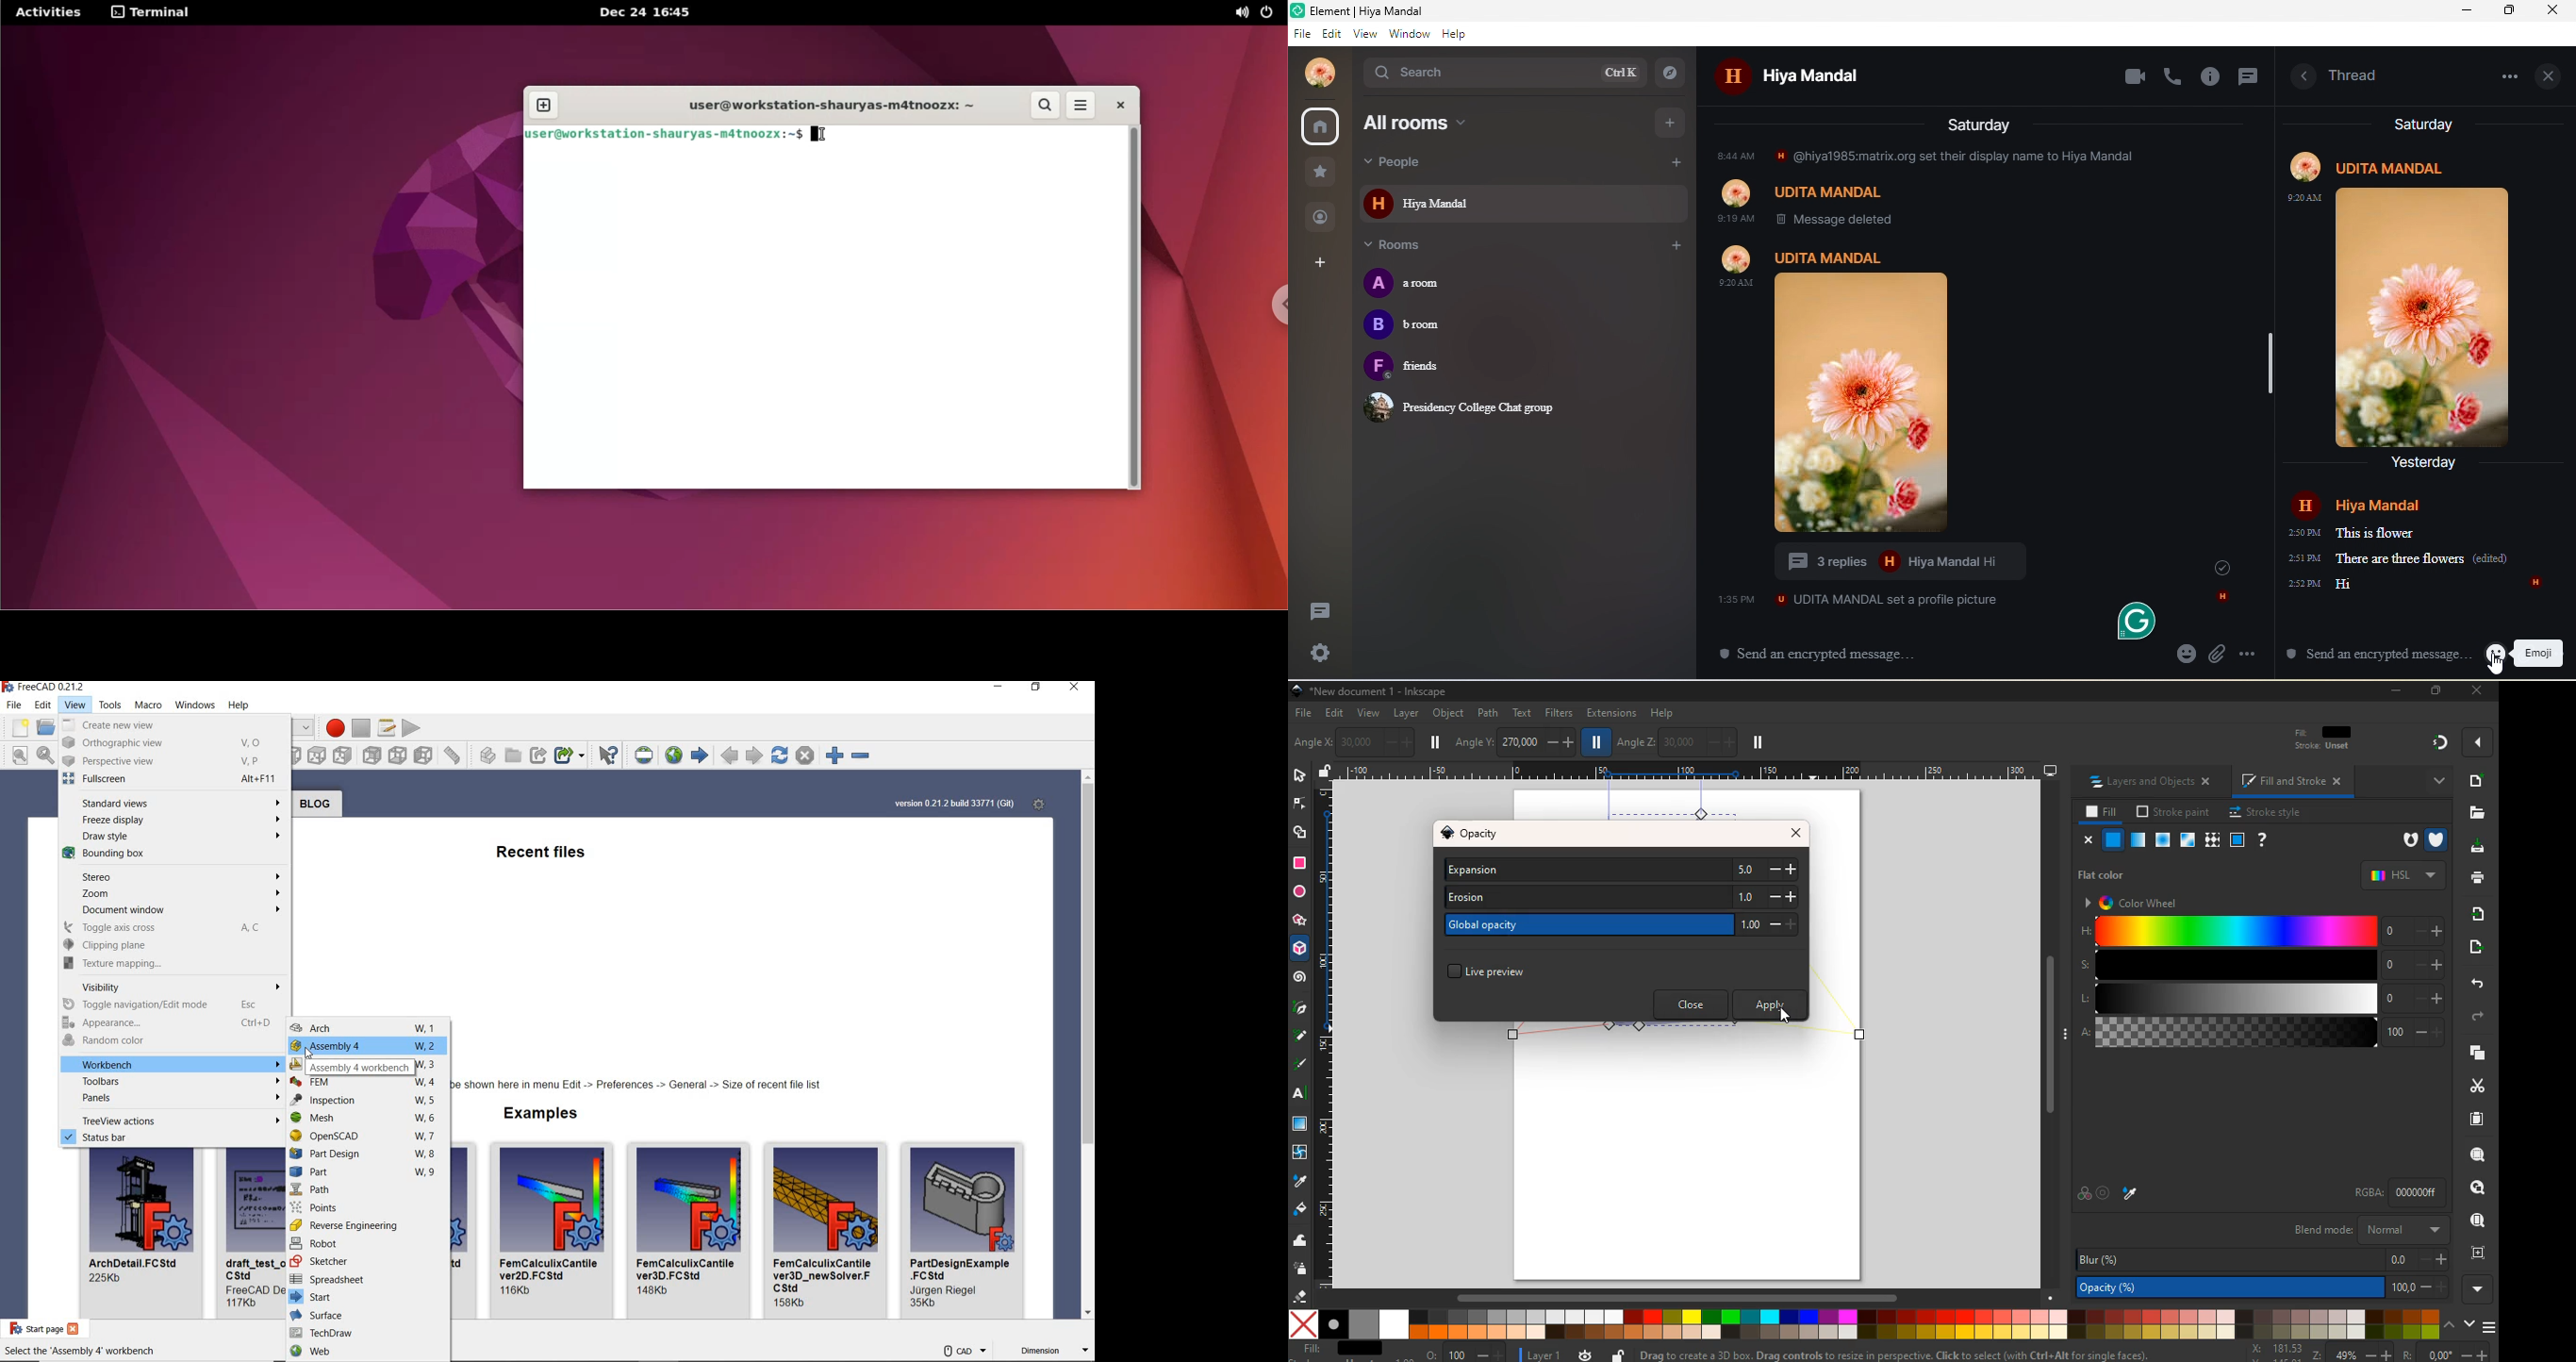  Describe the element at coordinates (1414, 324) in the screenshot. I see `b room` at that location.